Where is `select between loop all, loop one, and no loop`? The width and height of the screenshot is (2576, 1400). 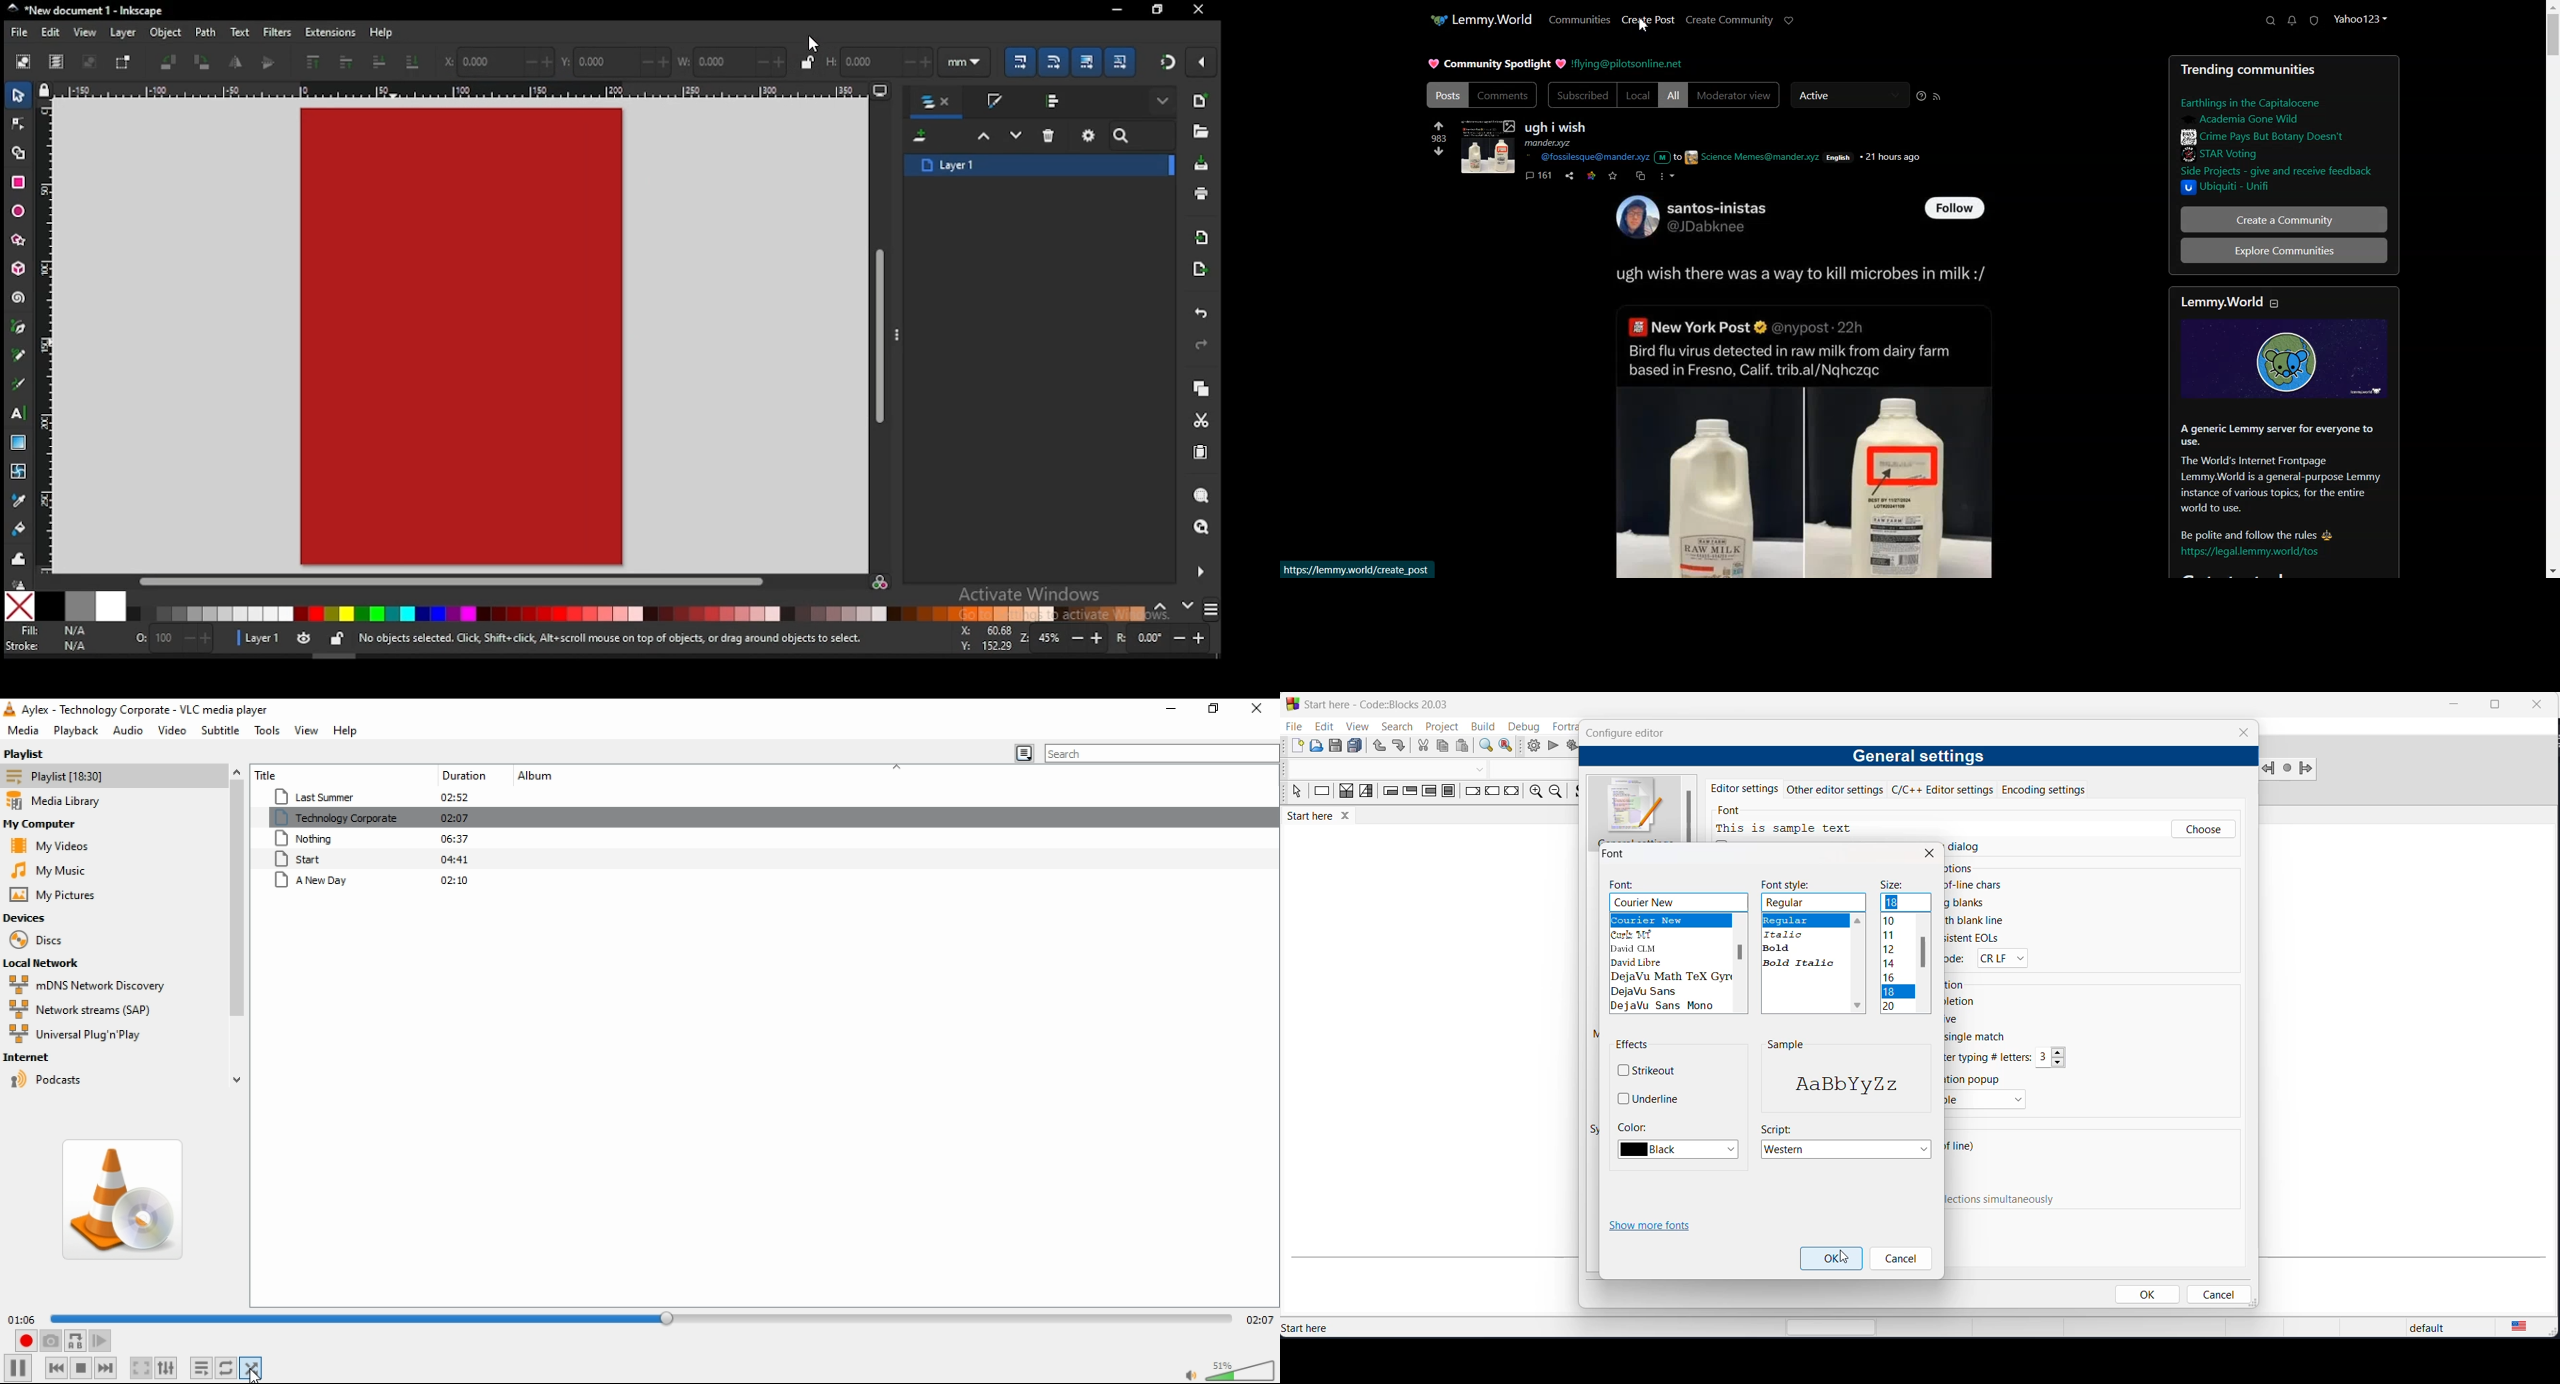
select between loop all, loop one, and no loop is located at coordinates (229, 1368).